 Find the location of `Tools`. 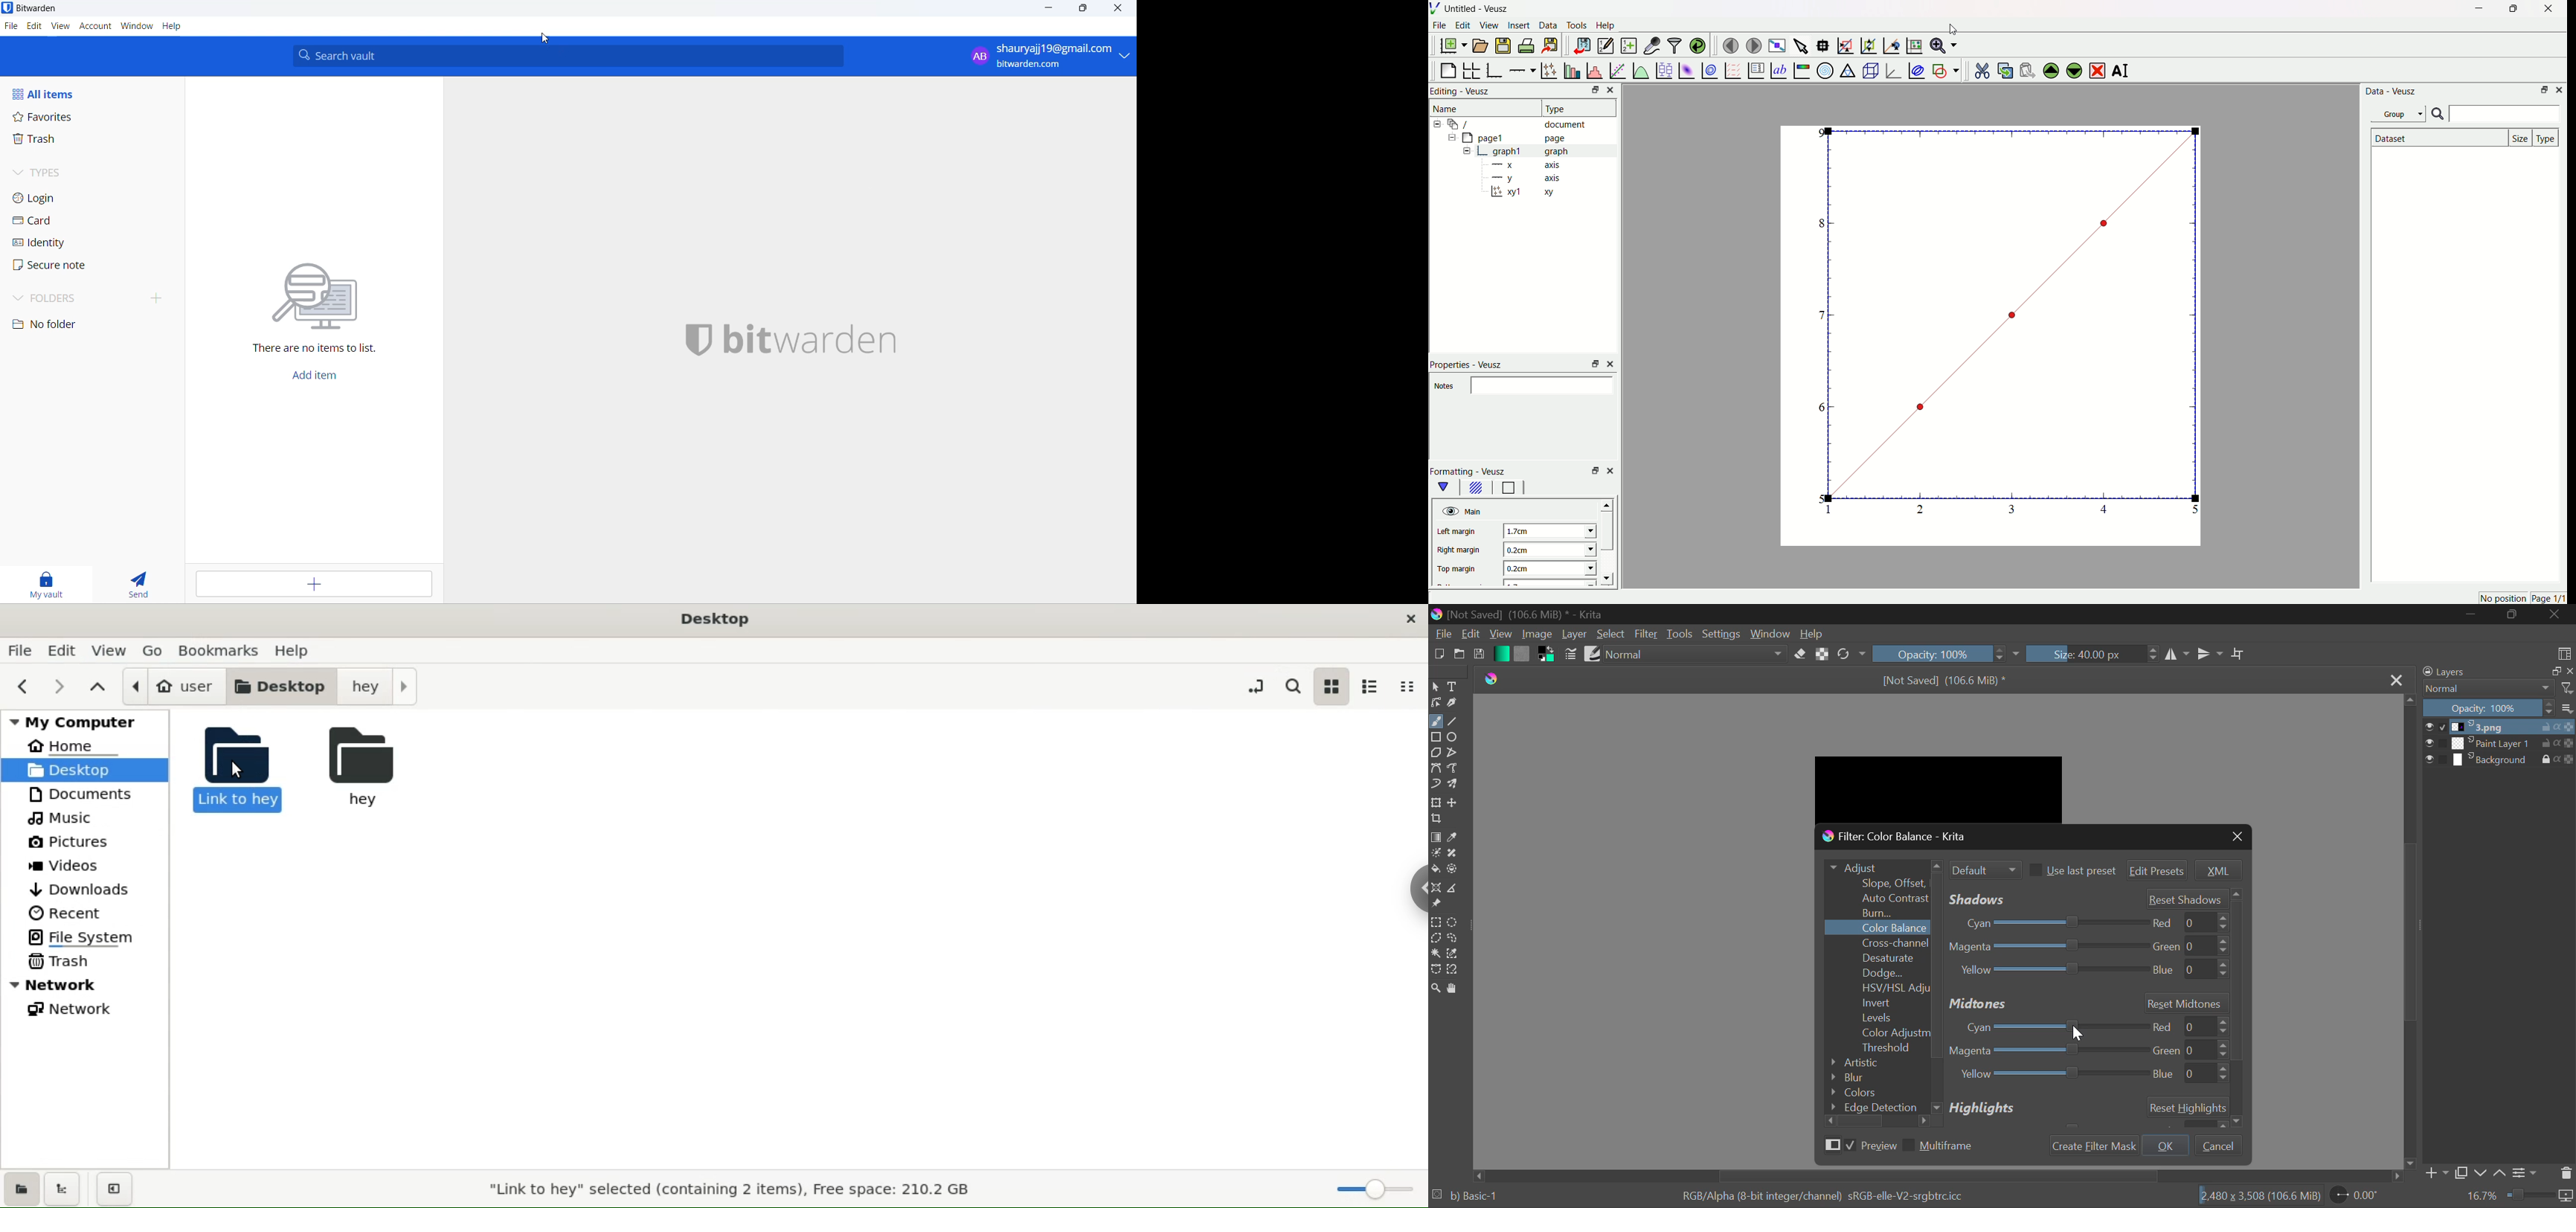

Tools is located at coordinates (1681, 635).